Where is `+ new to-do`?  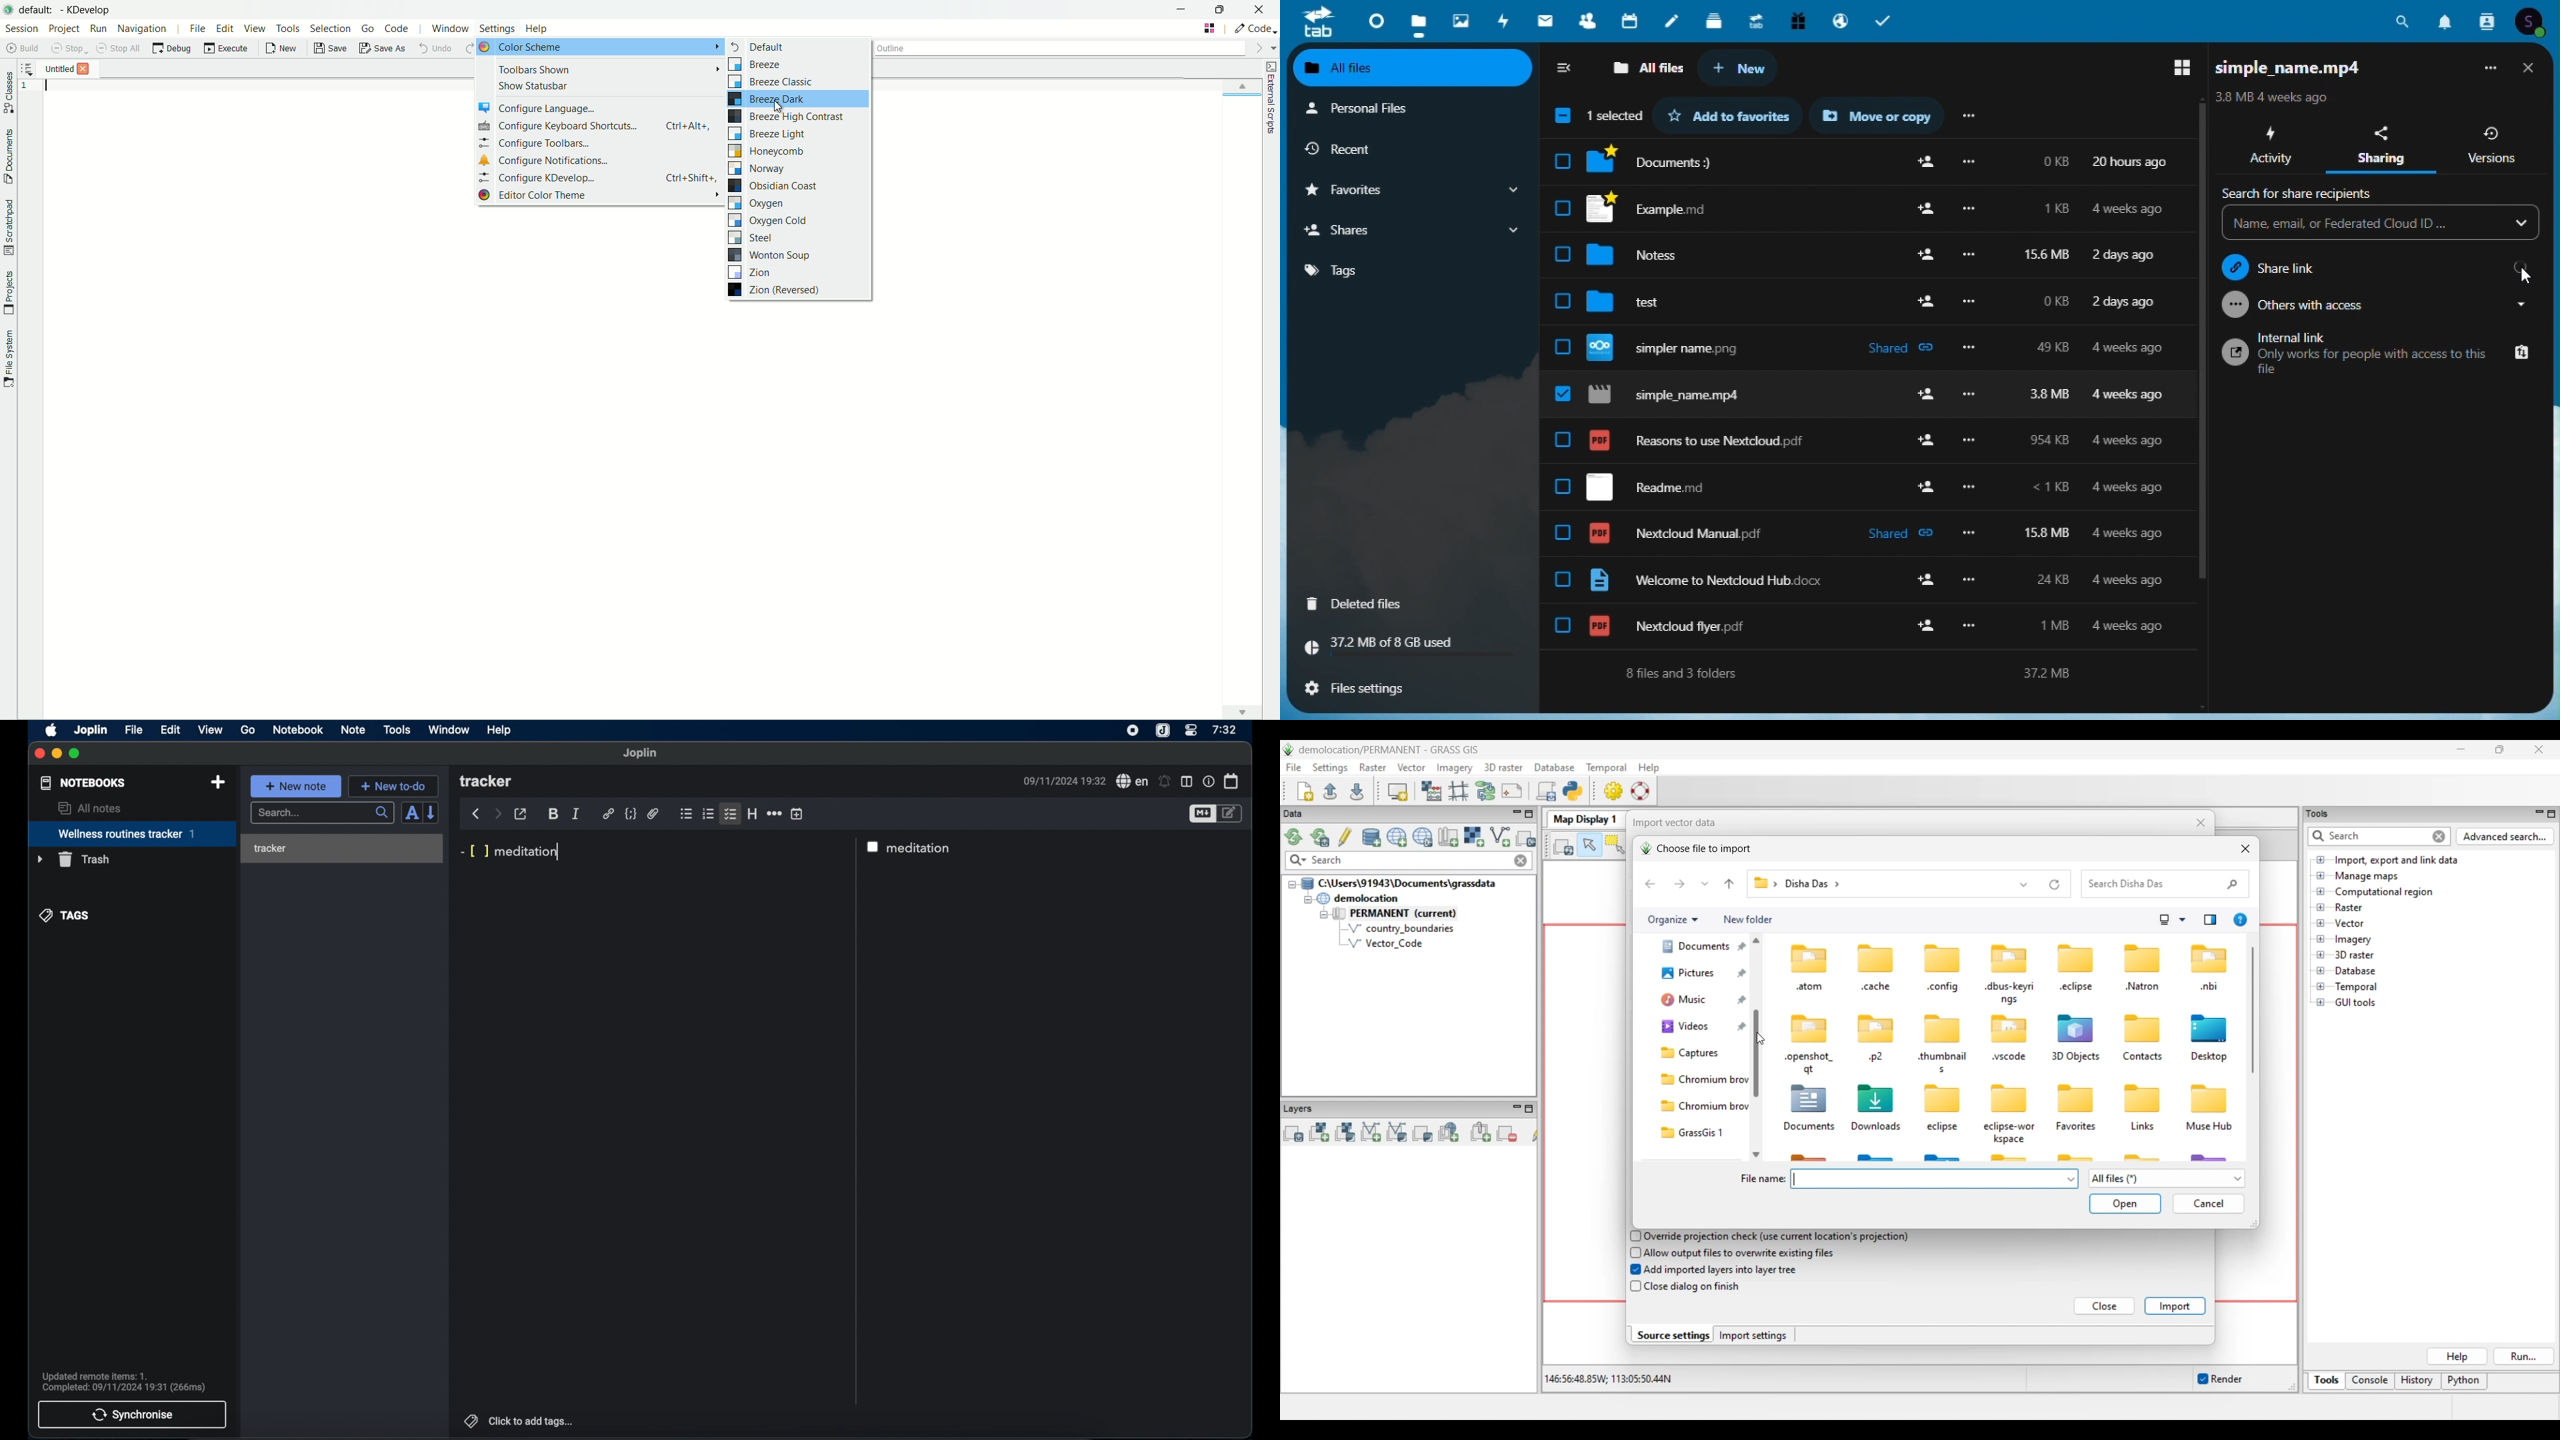
+ new to-do is located at coordinates (393, 785).